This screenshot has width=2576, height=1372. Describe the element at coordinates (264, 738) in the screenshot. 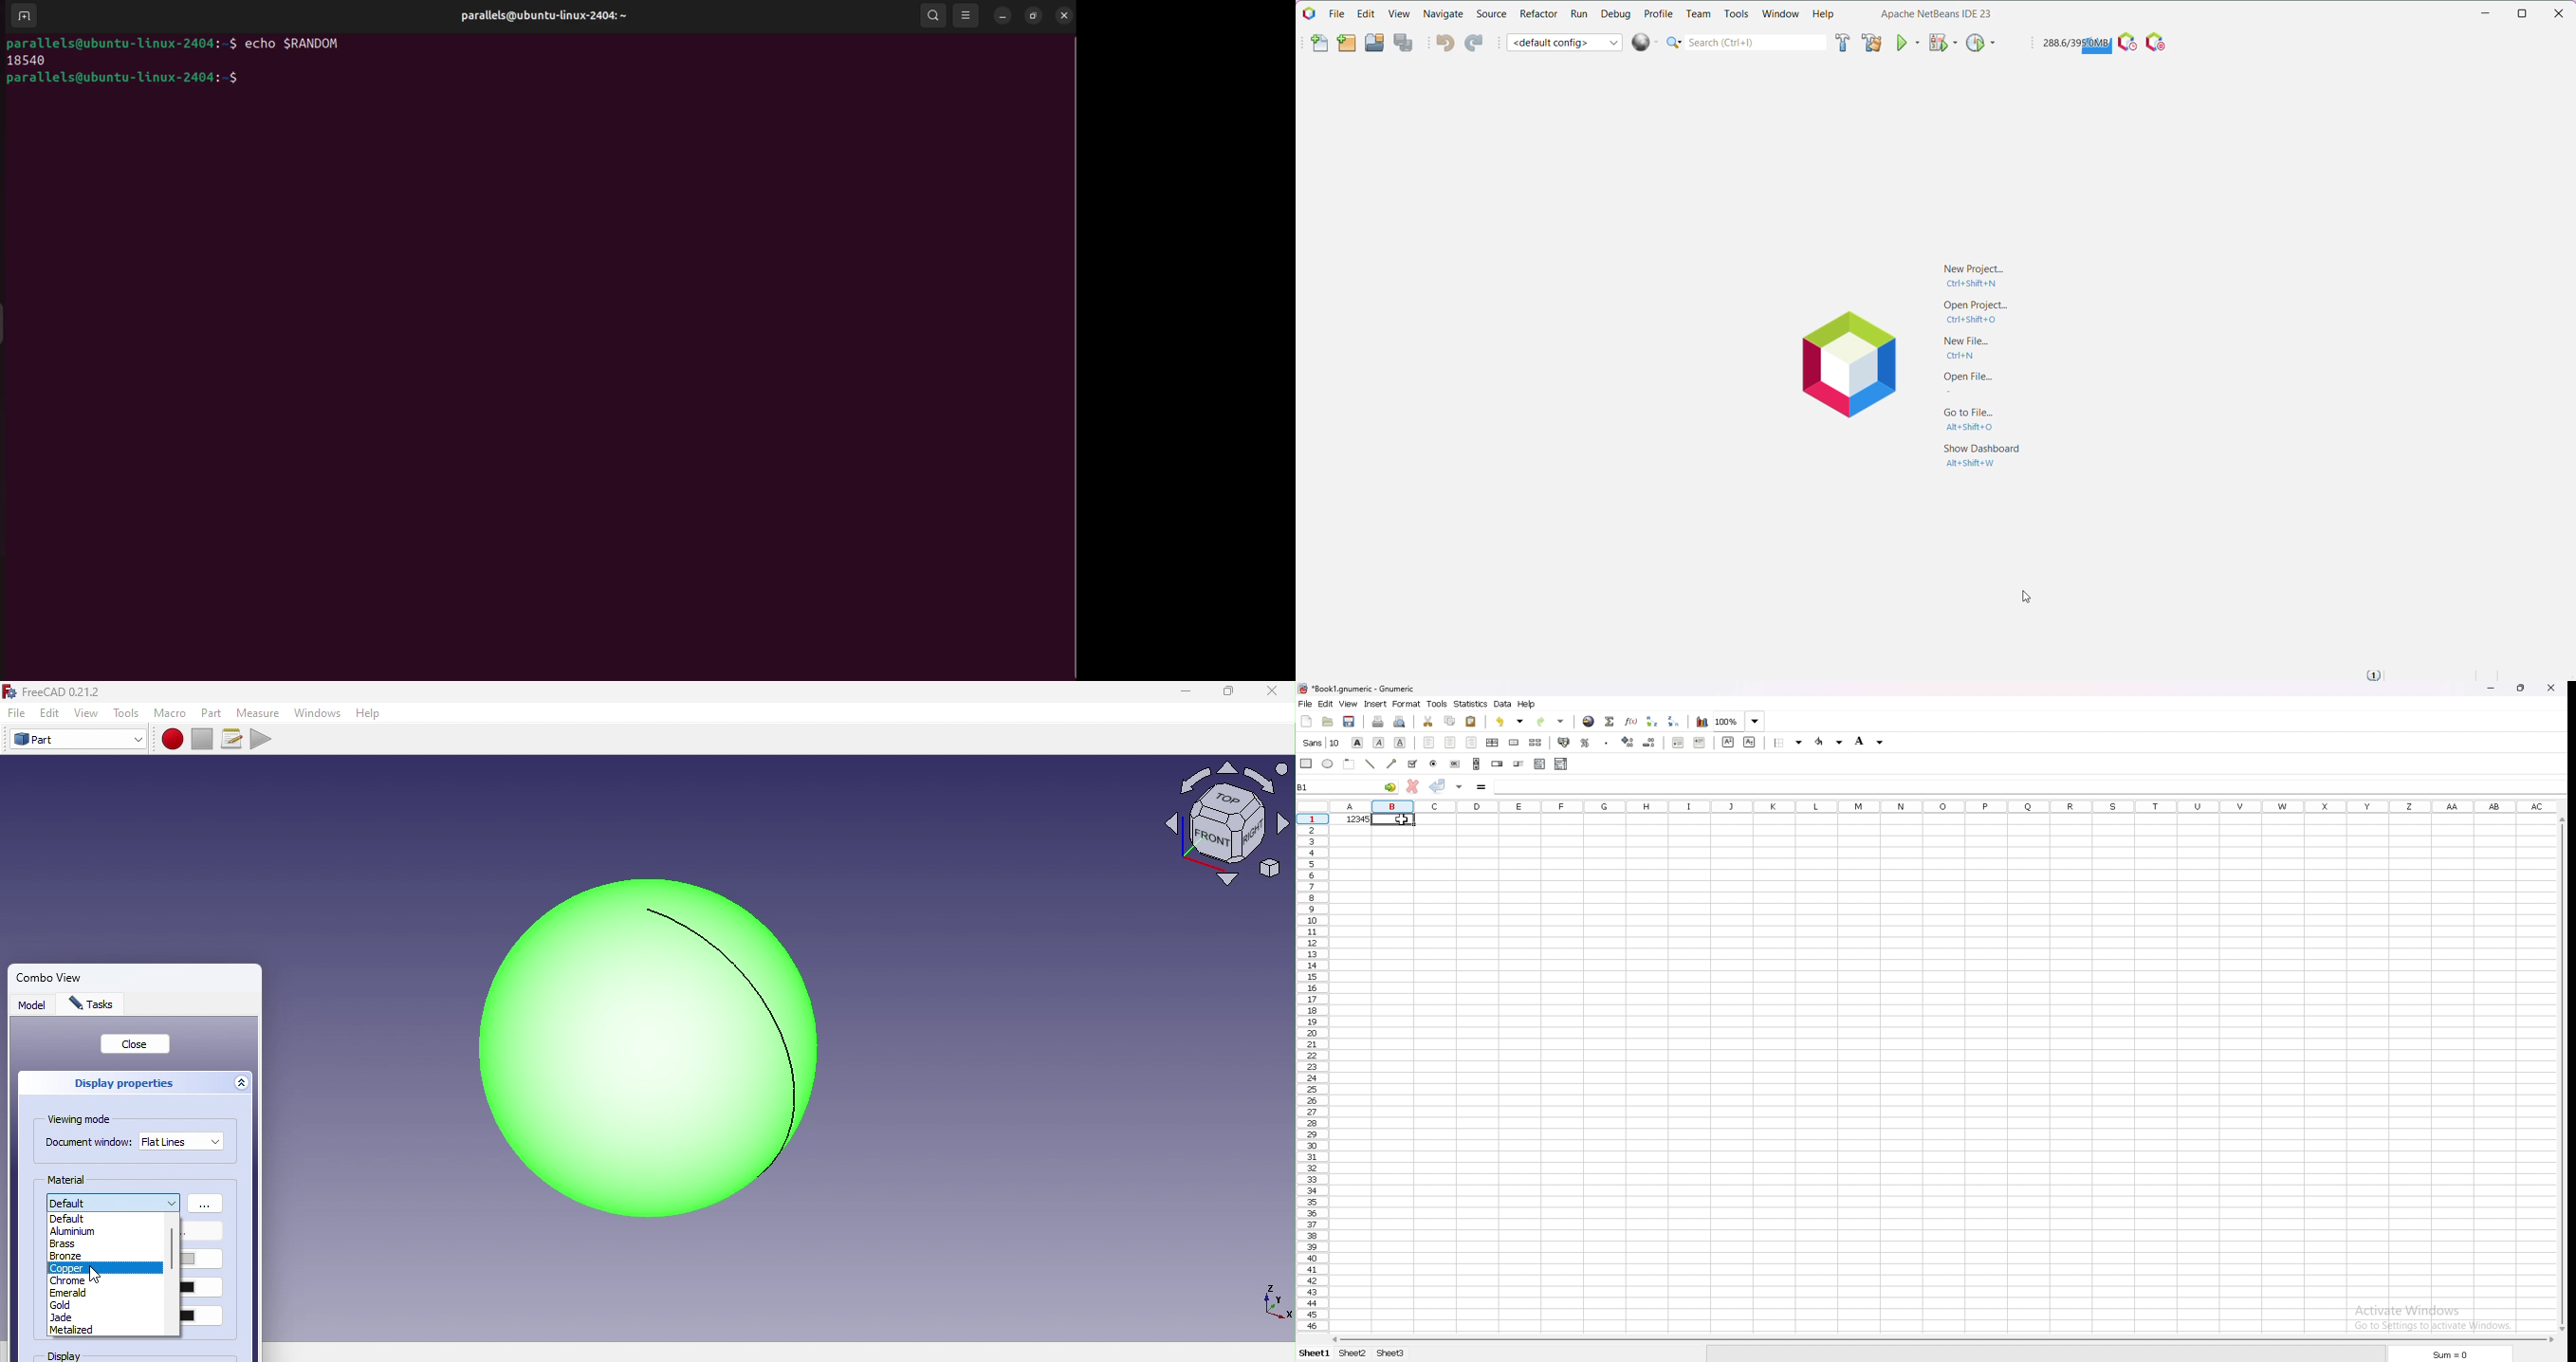

I see `Execute Macros` at that location.